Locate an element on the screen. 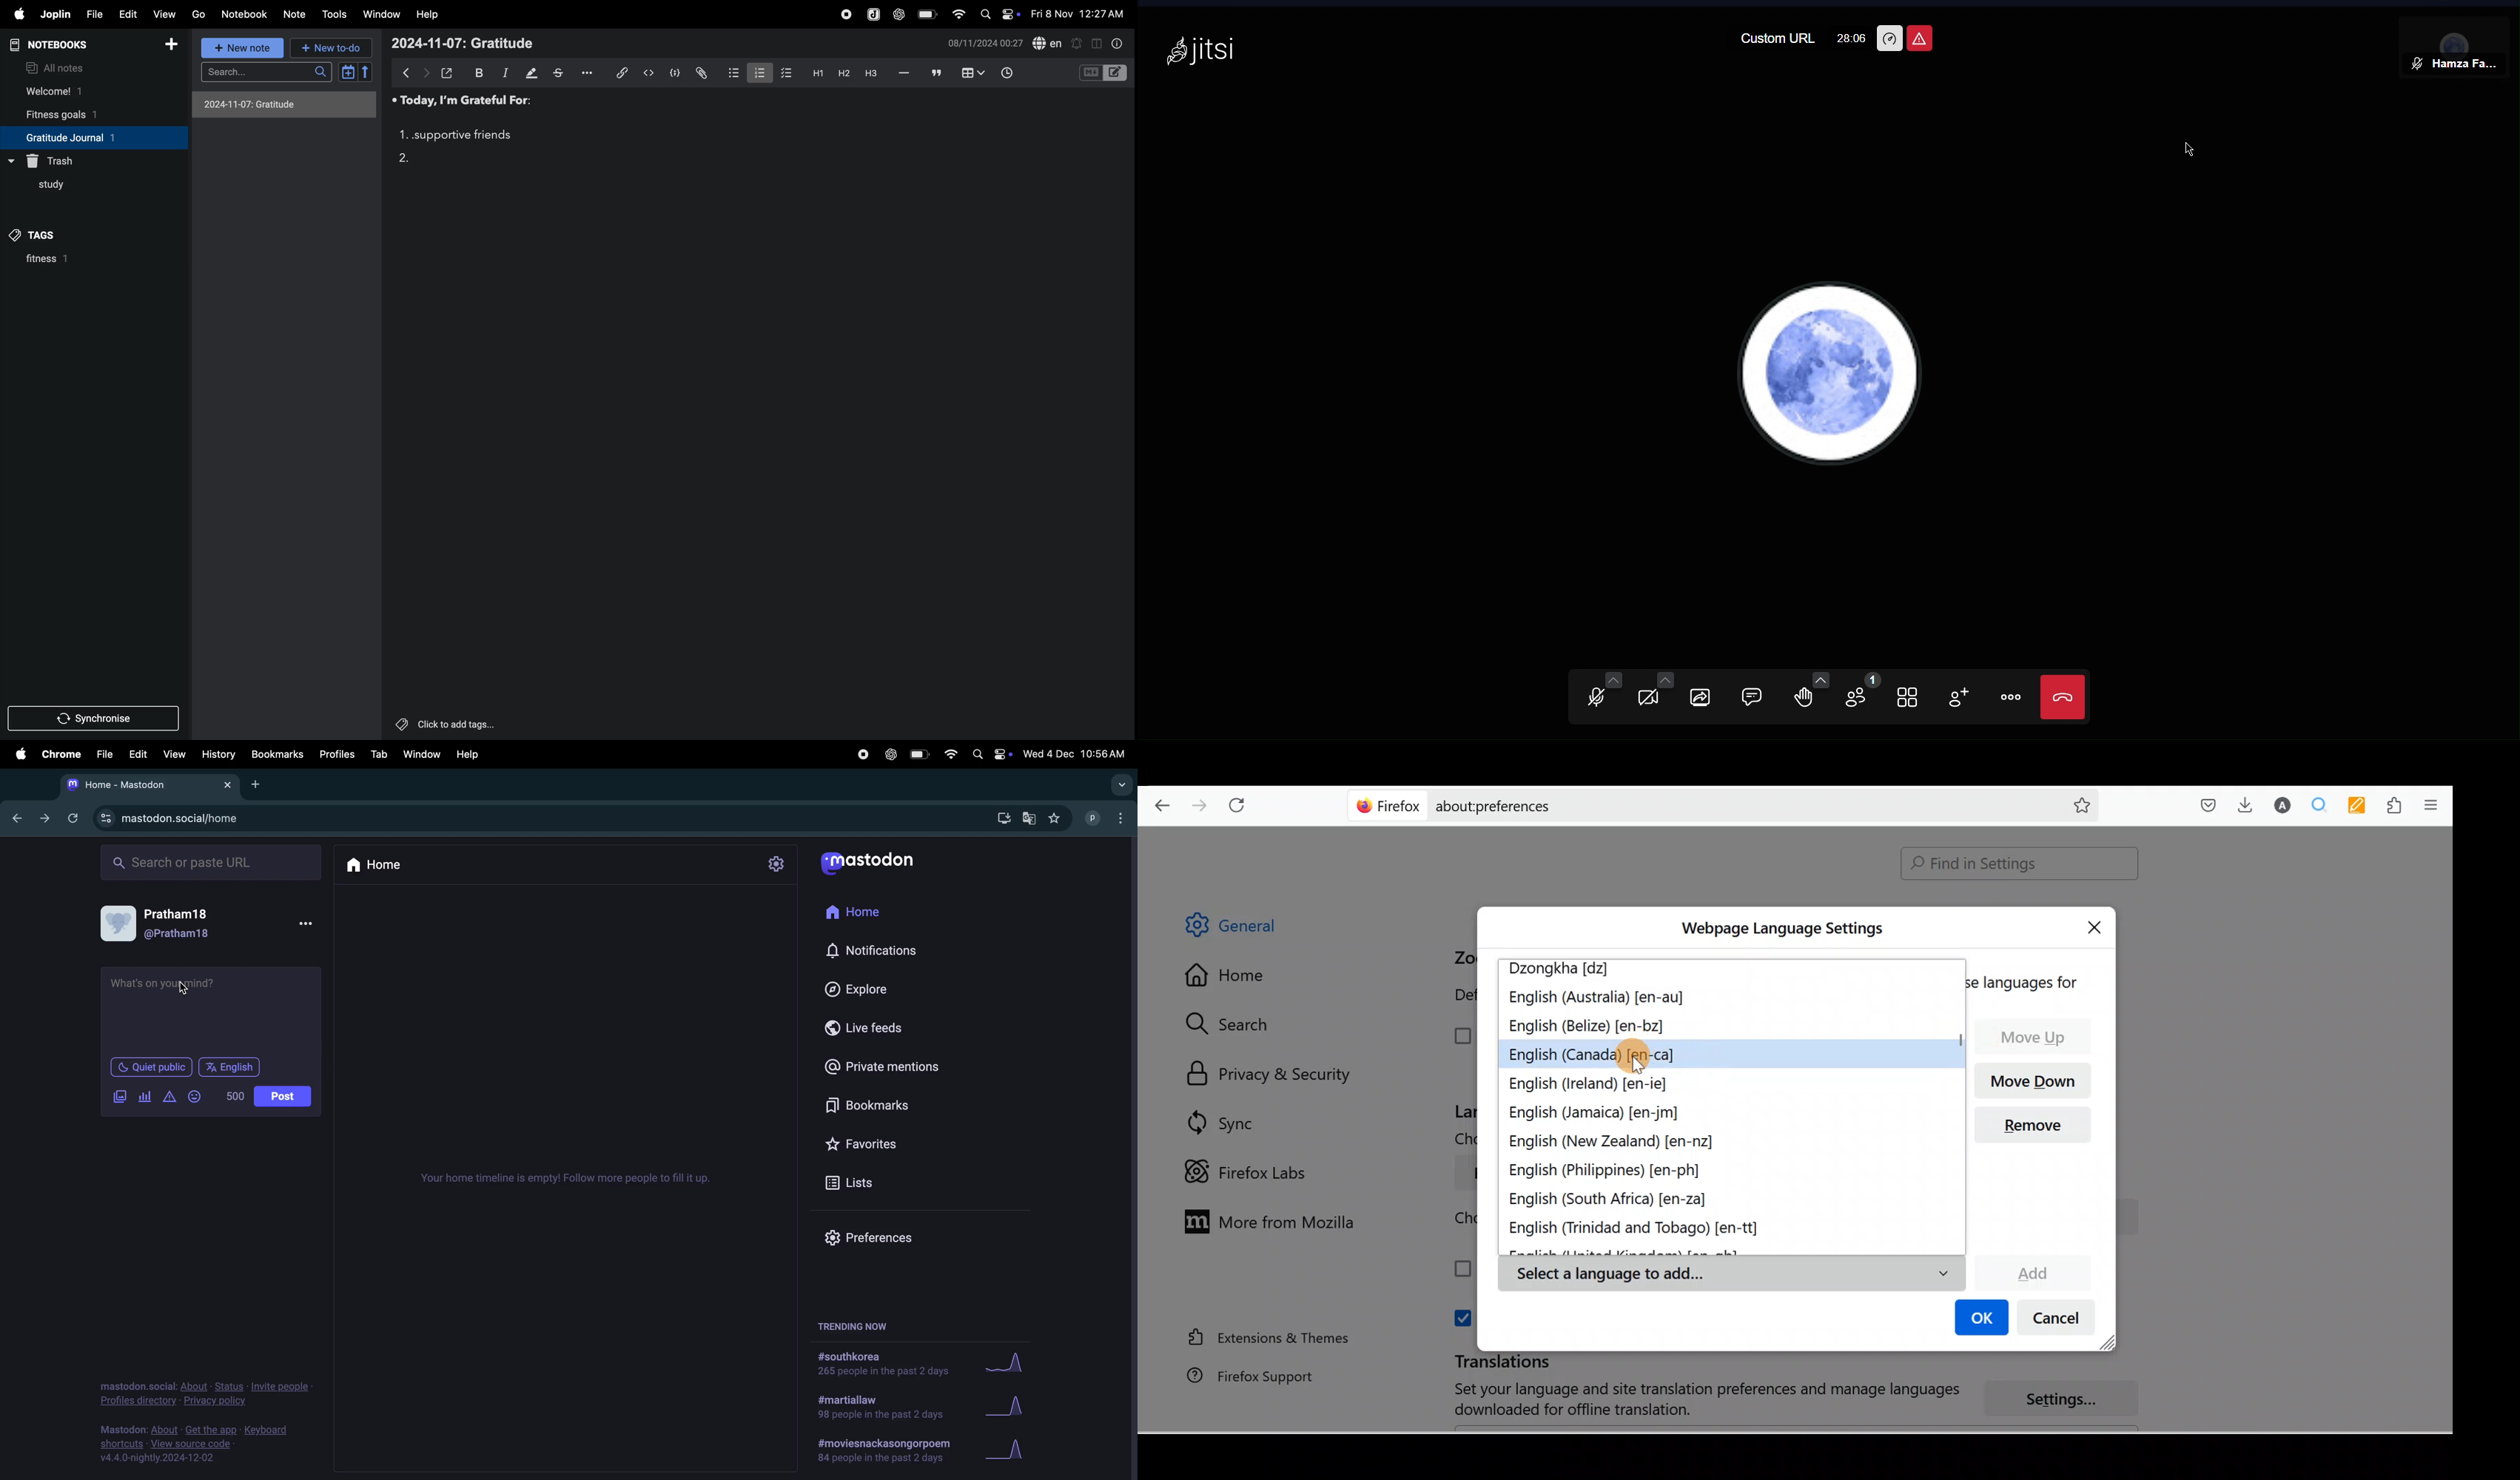 This screenshot has height=1484, width=2520. User profile is located at coordinates (167, 924).